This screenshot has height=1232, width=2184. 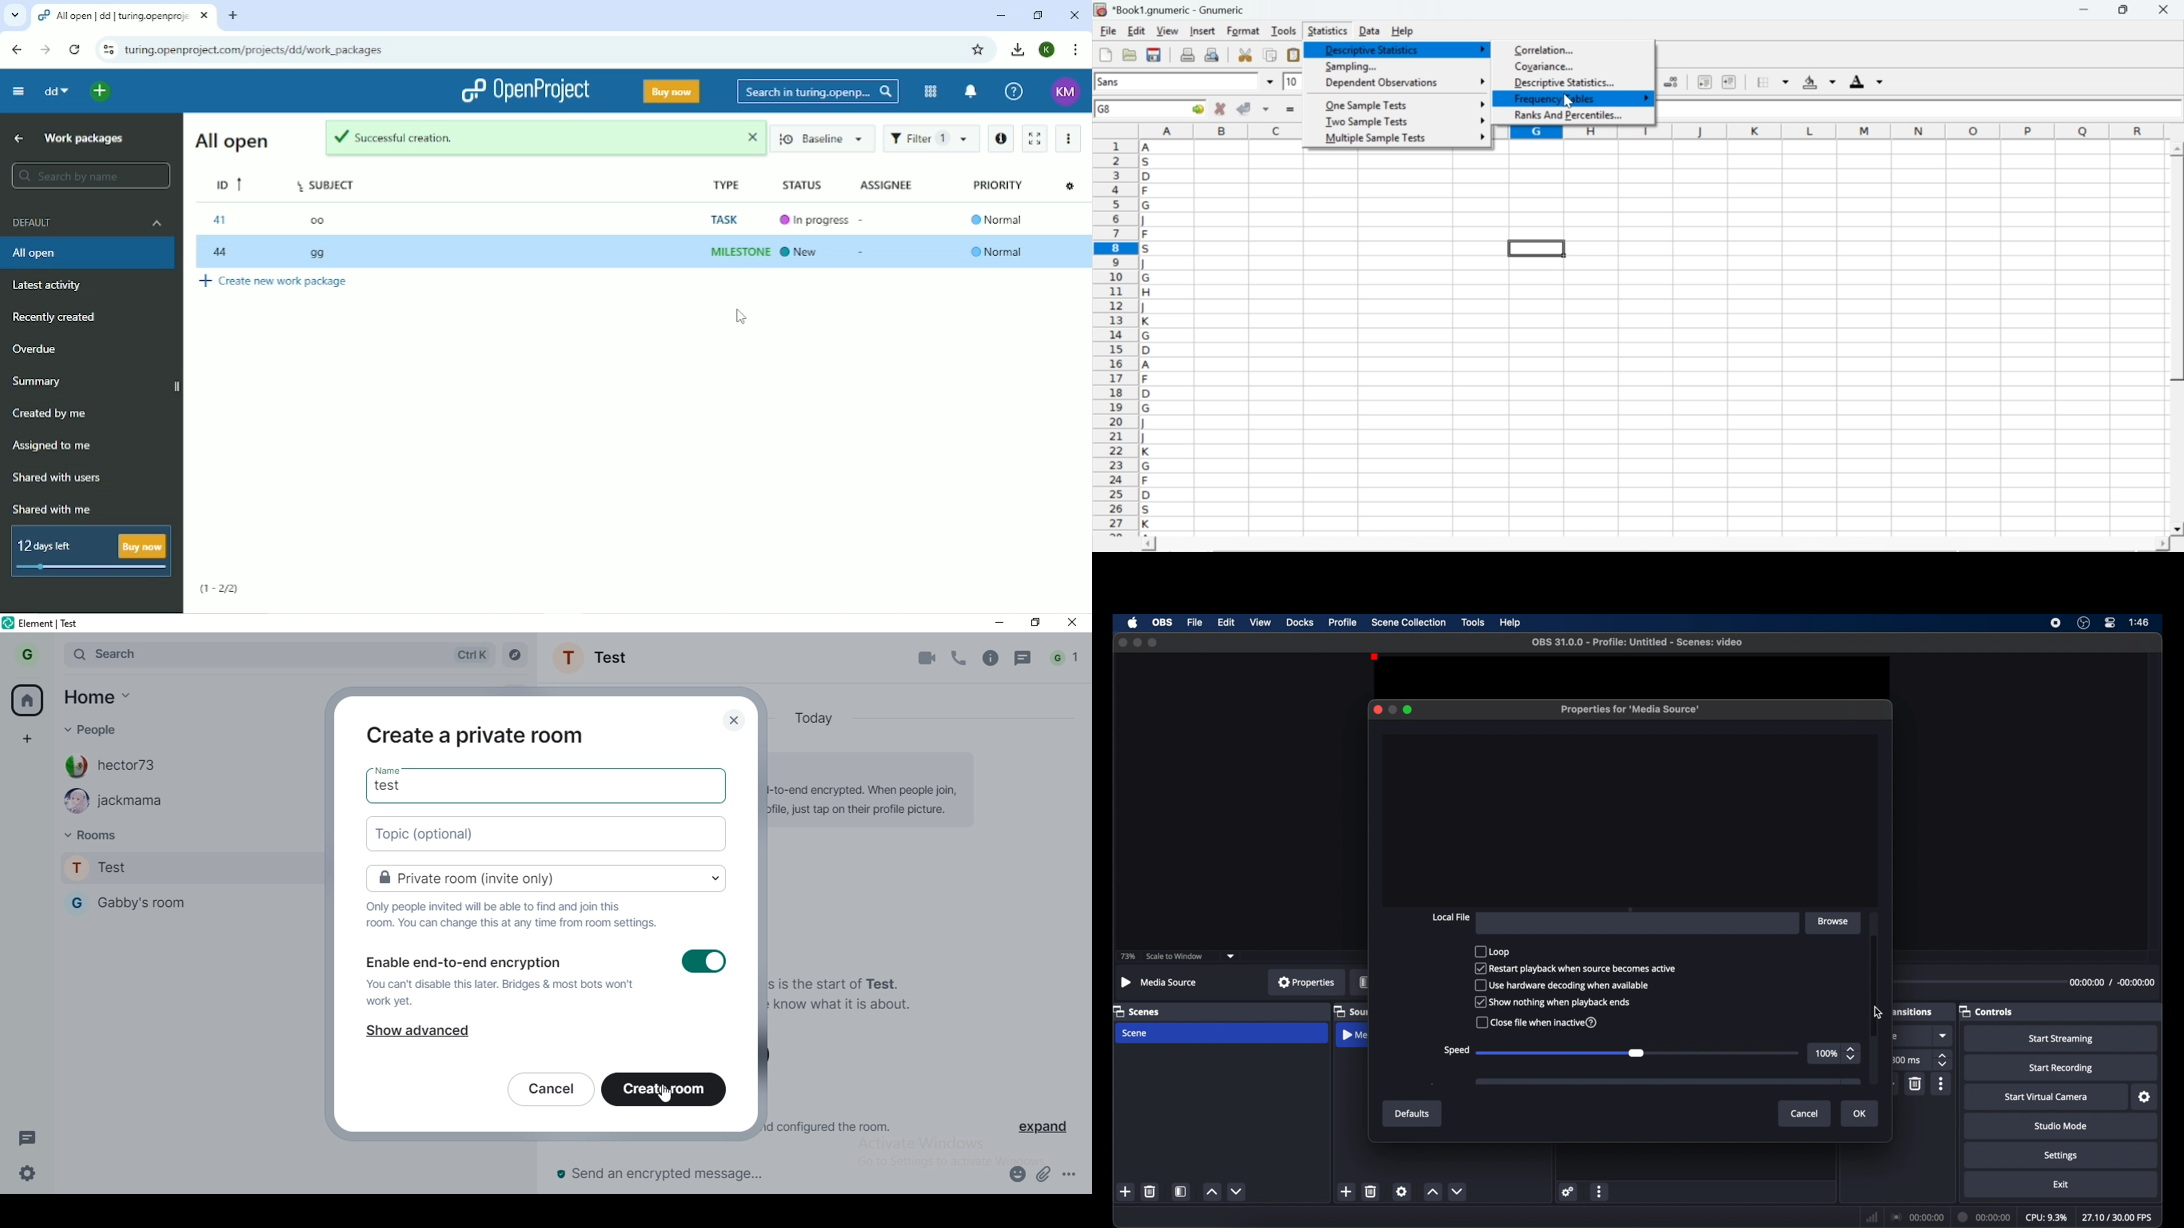 What do you see at coordinates (1271, 55) in the screenshot?
I see `copy` at bounding box center [1271, 55].